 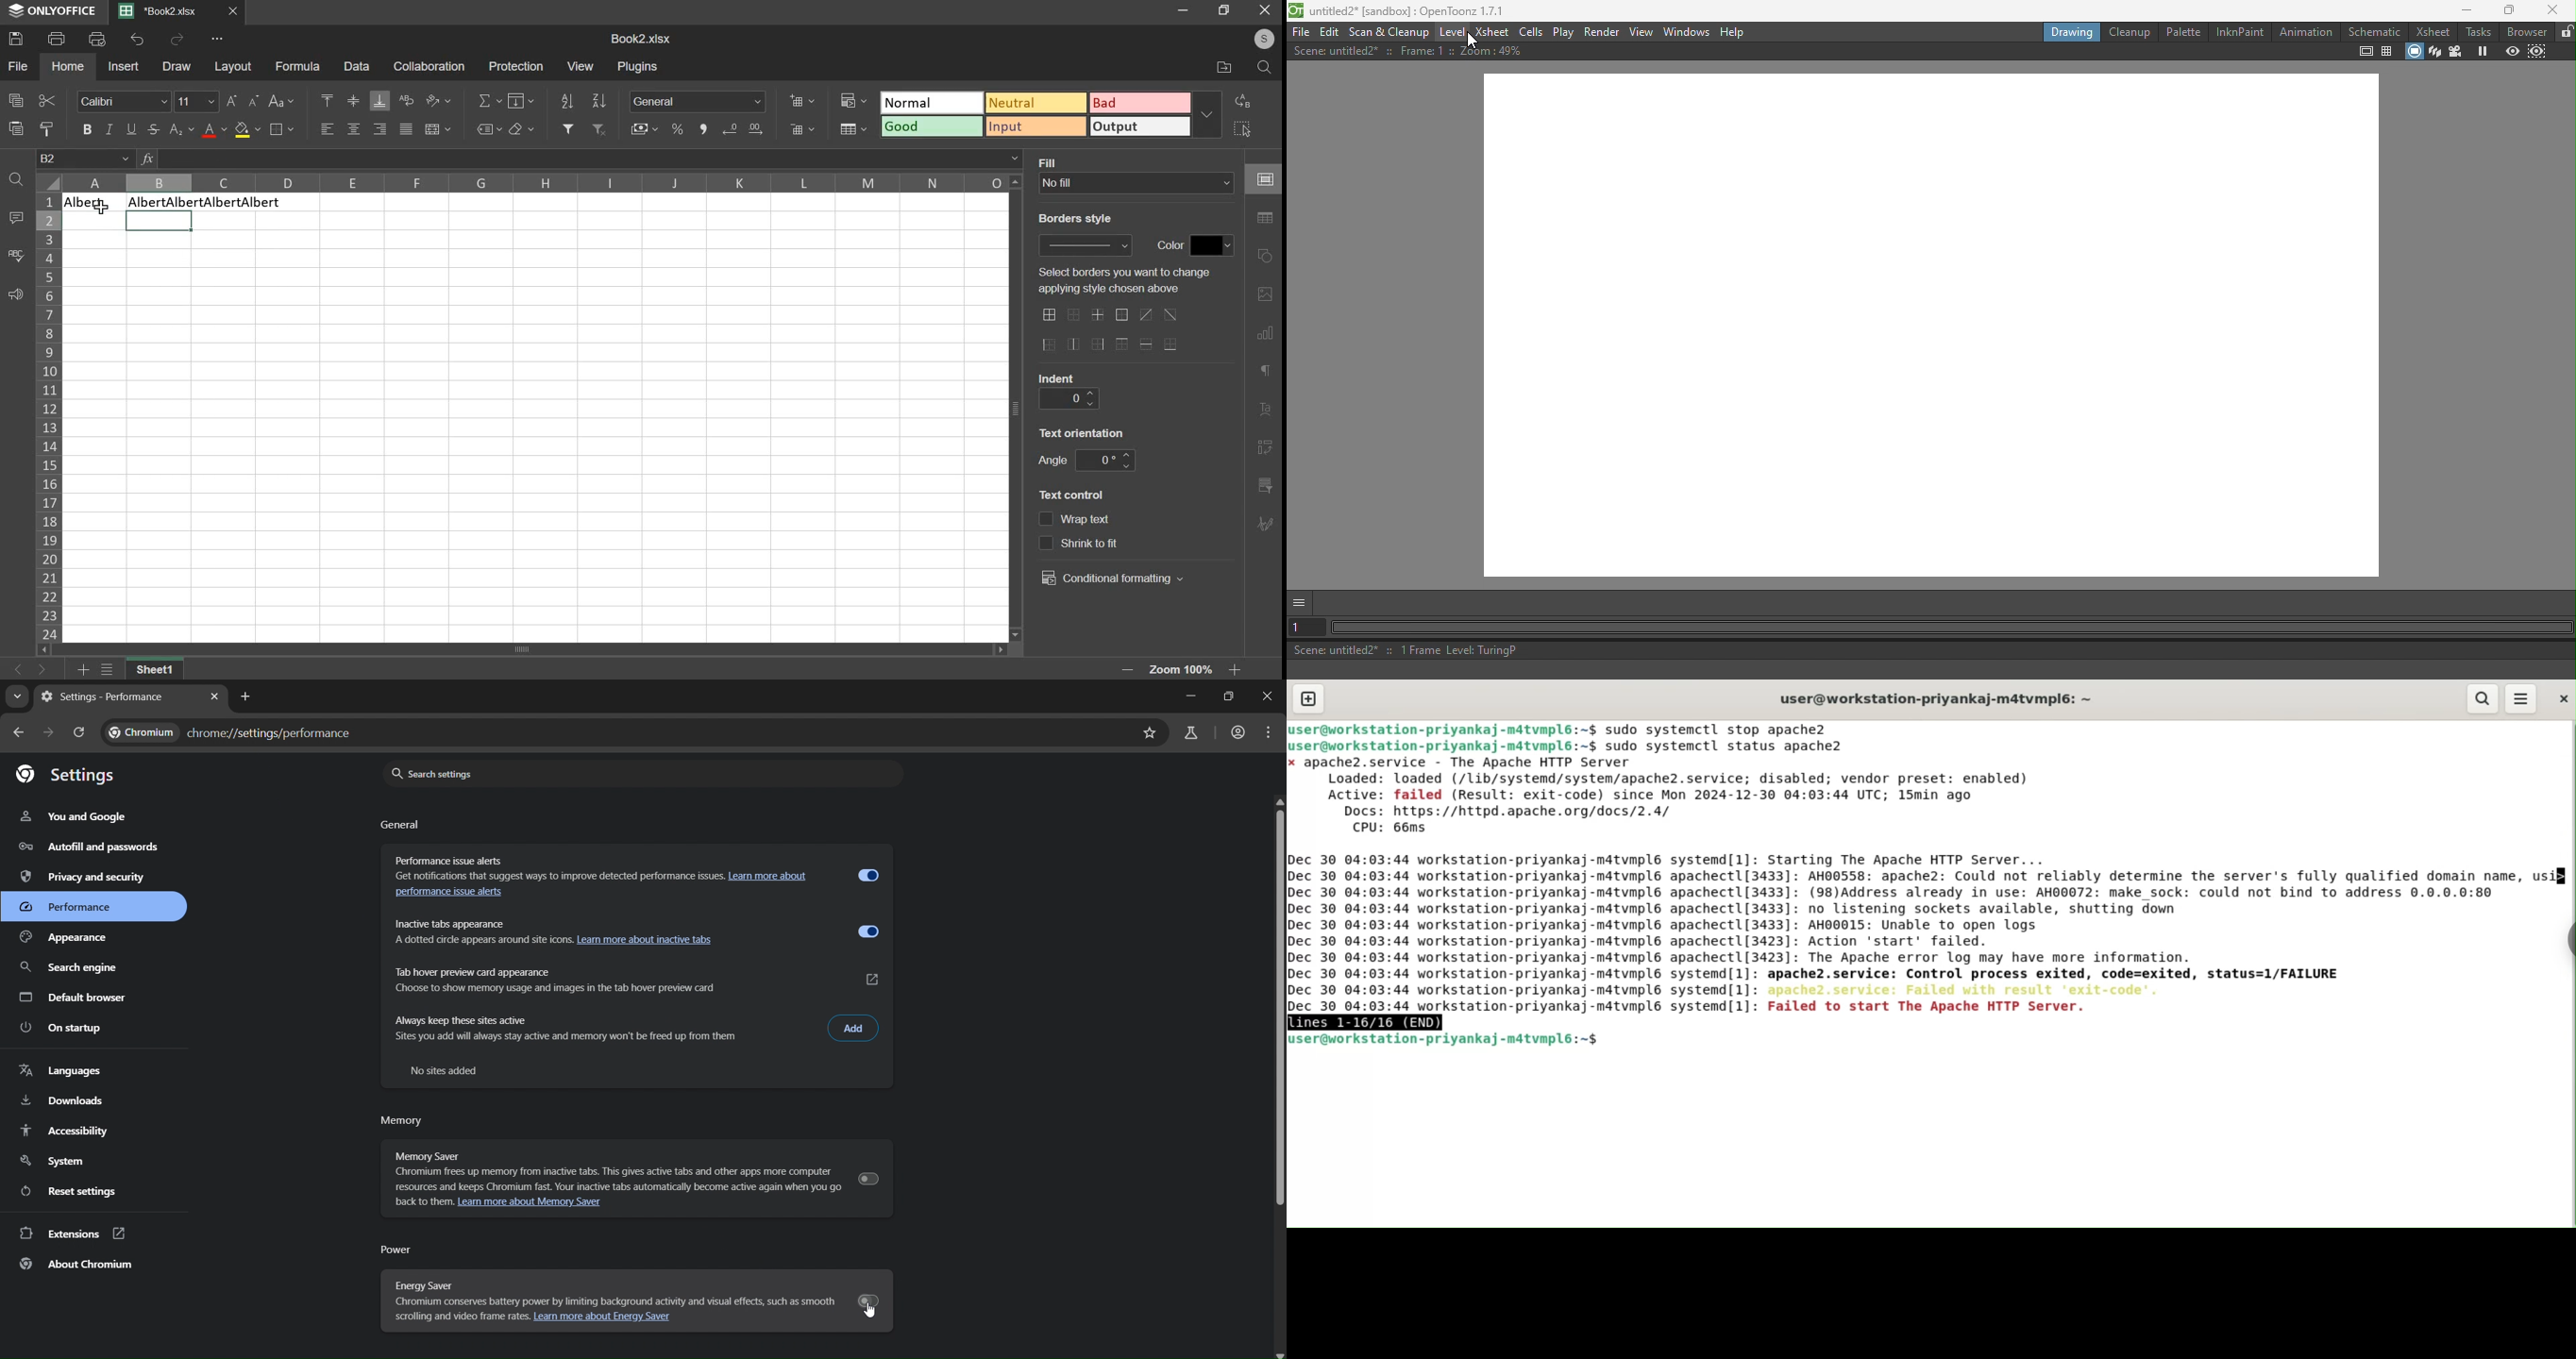 I want to click on cursor, so click(x=100, y=207).